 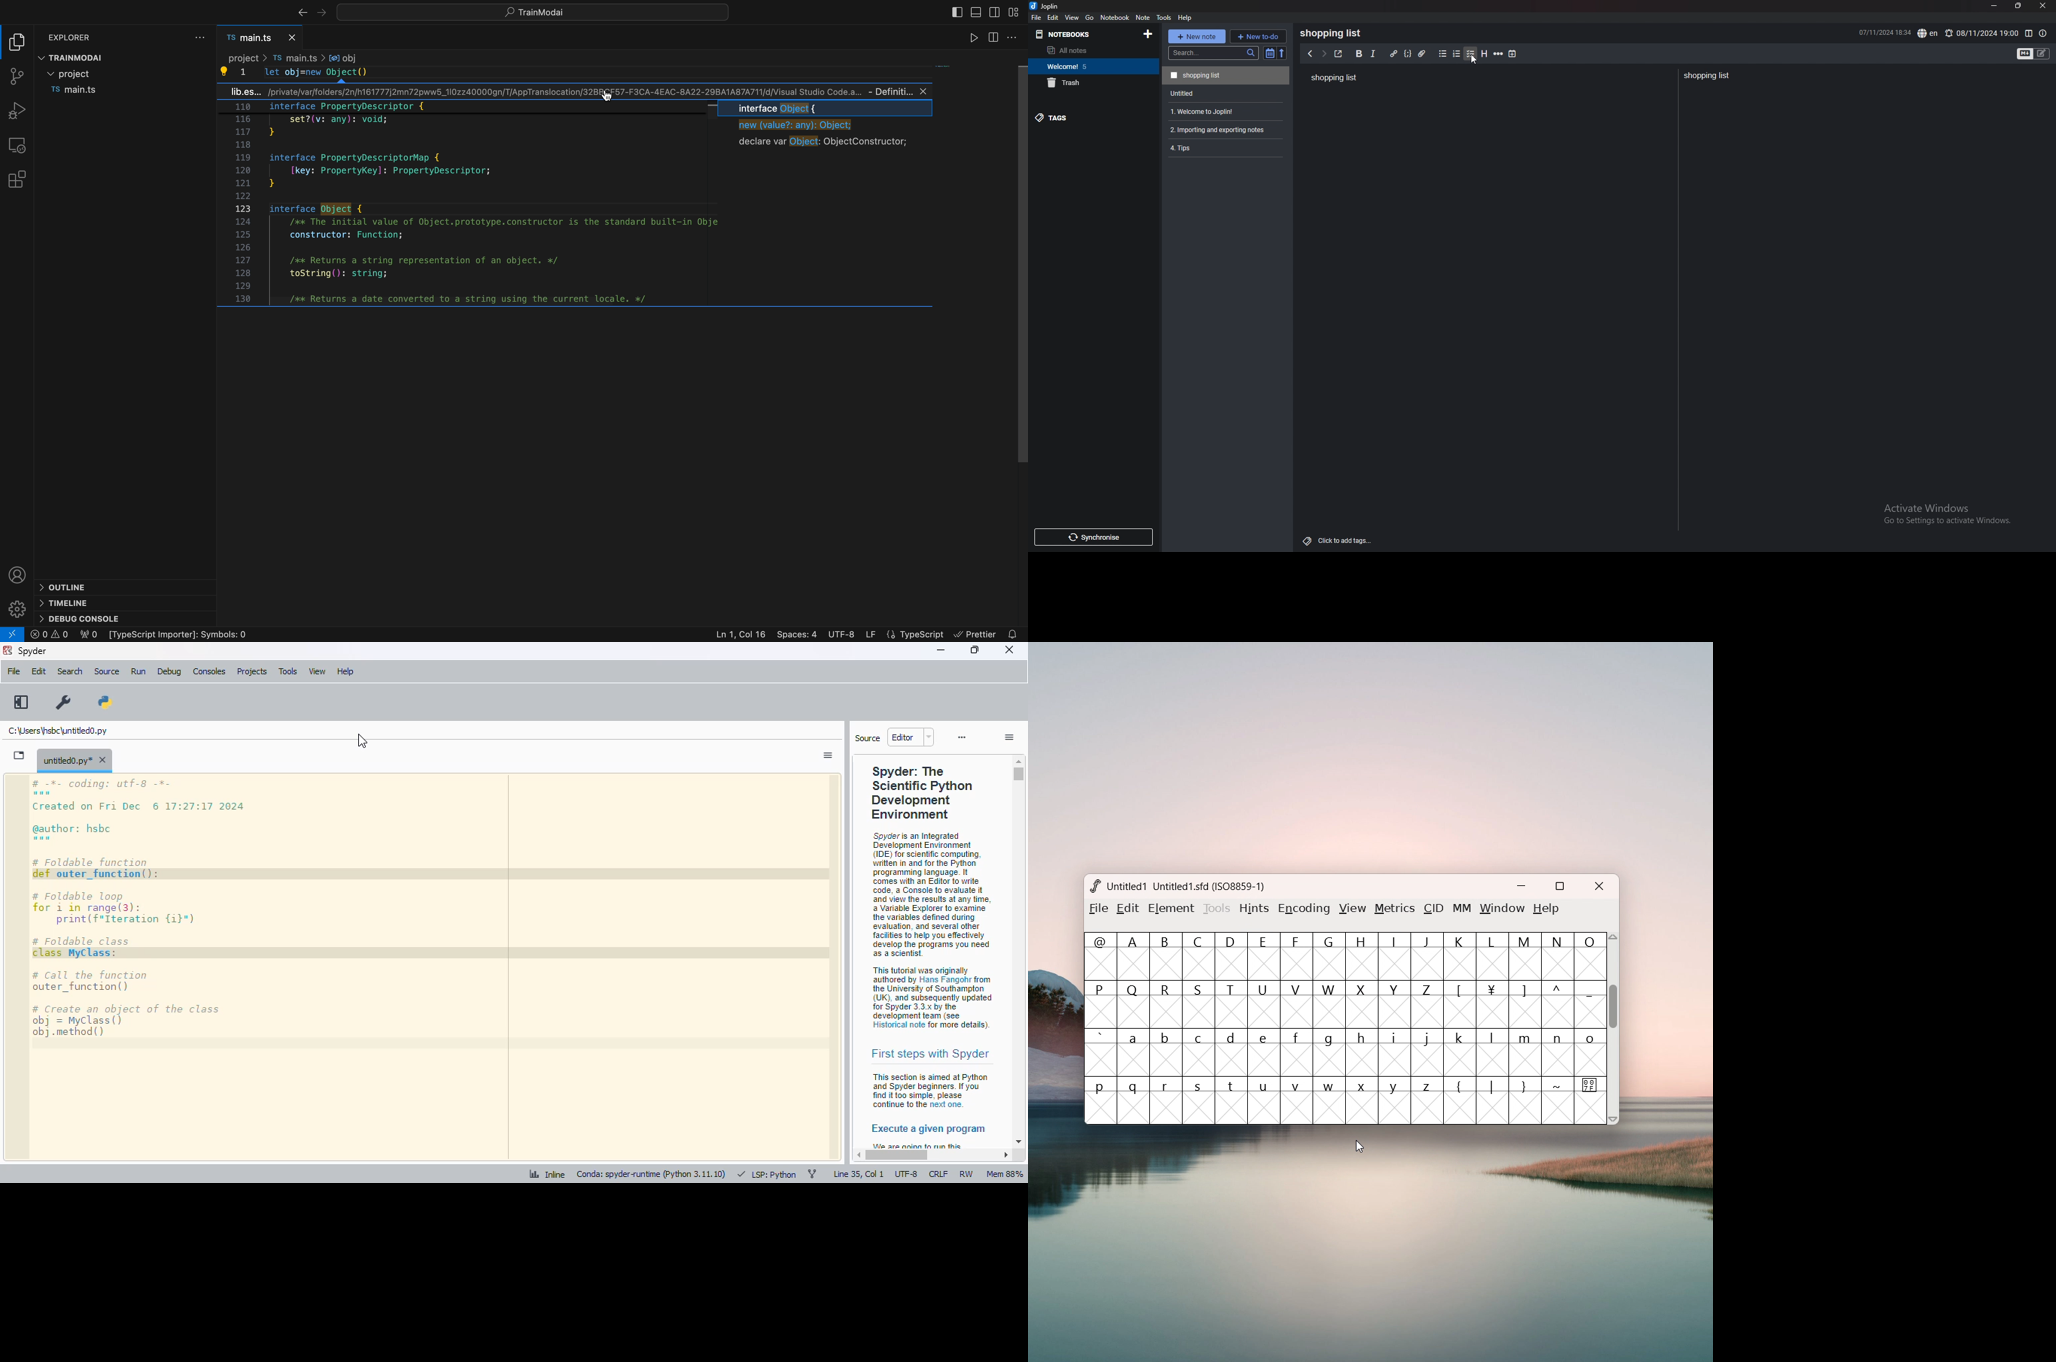 I want to click on -, so click(x=1591, y=1005).